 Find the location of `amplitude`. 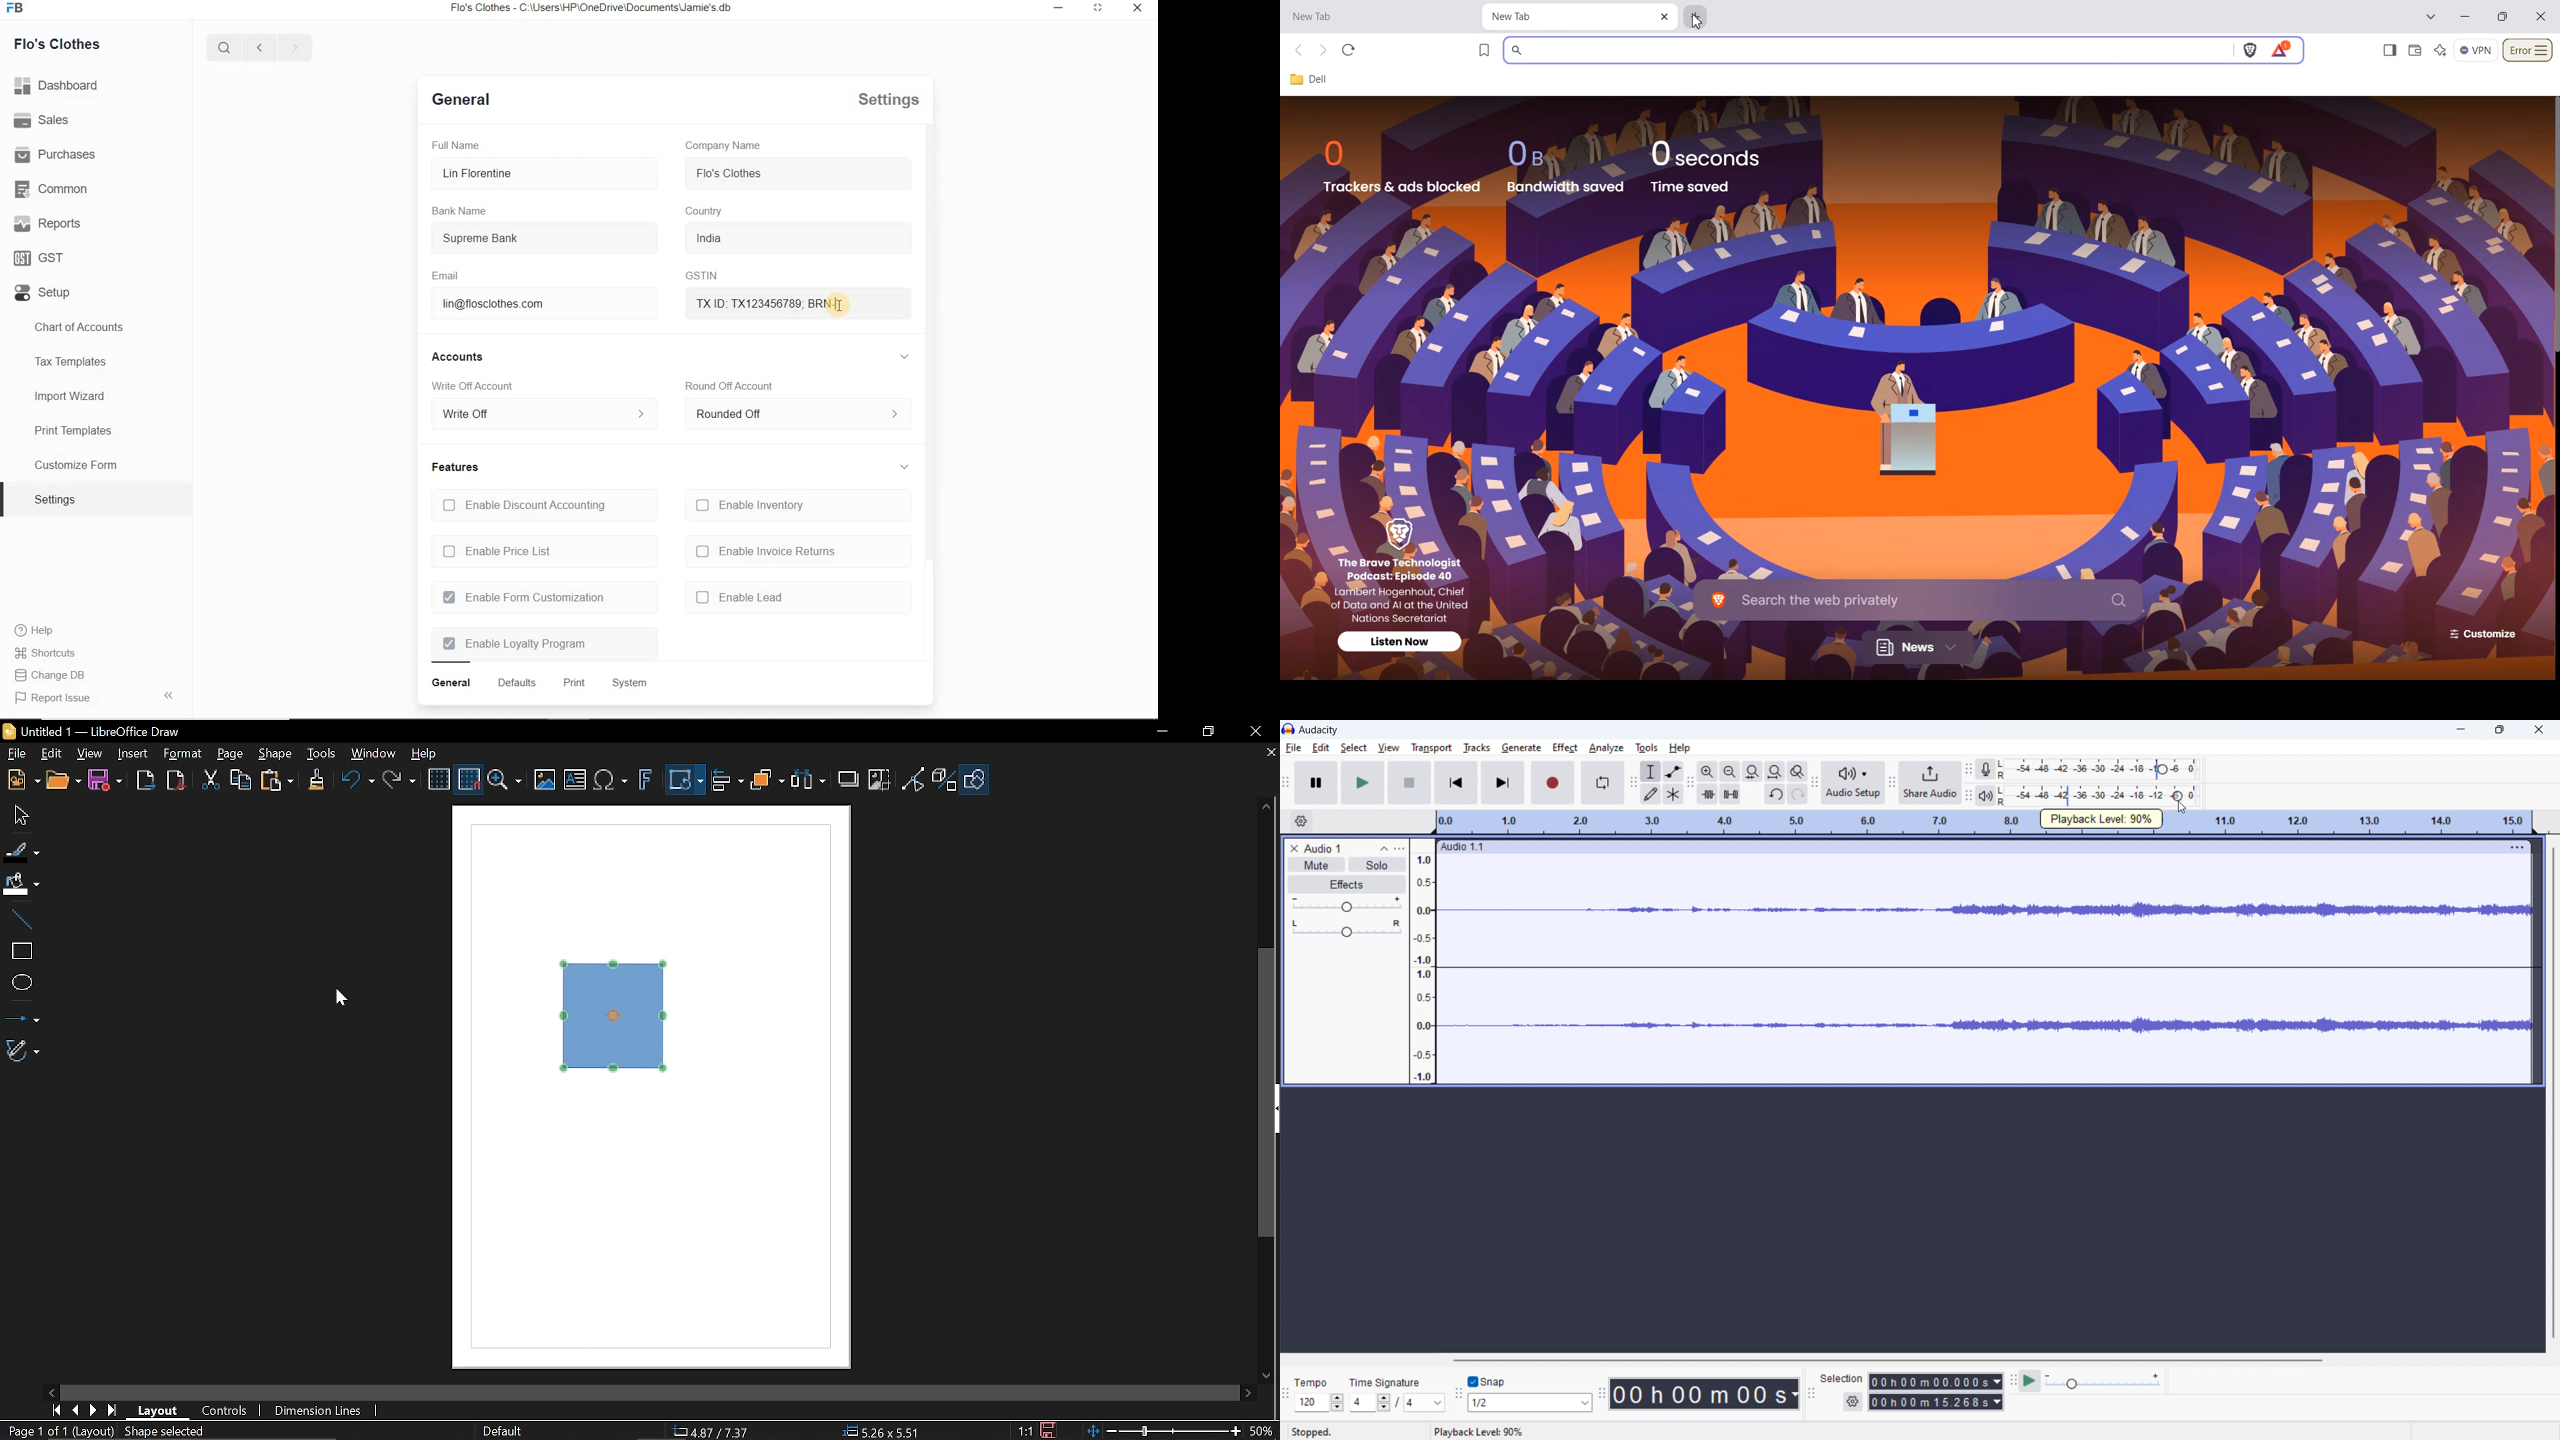

amplitude is located at coordinates (1423, 962).